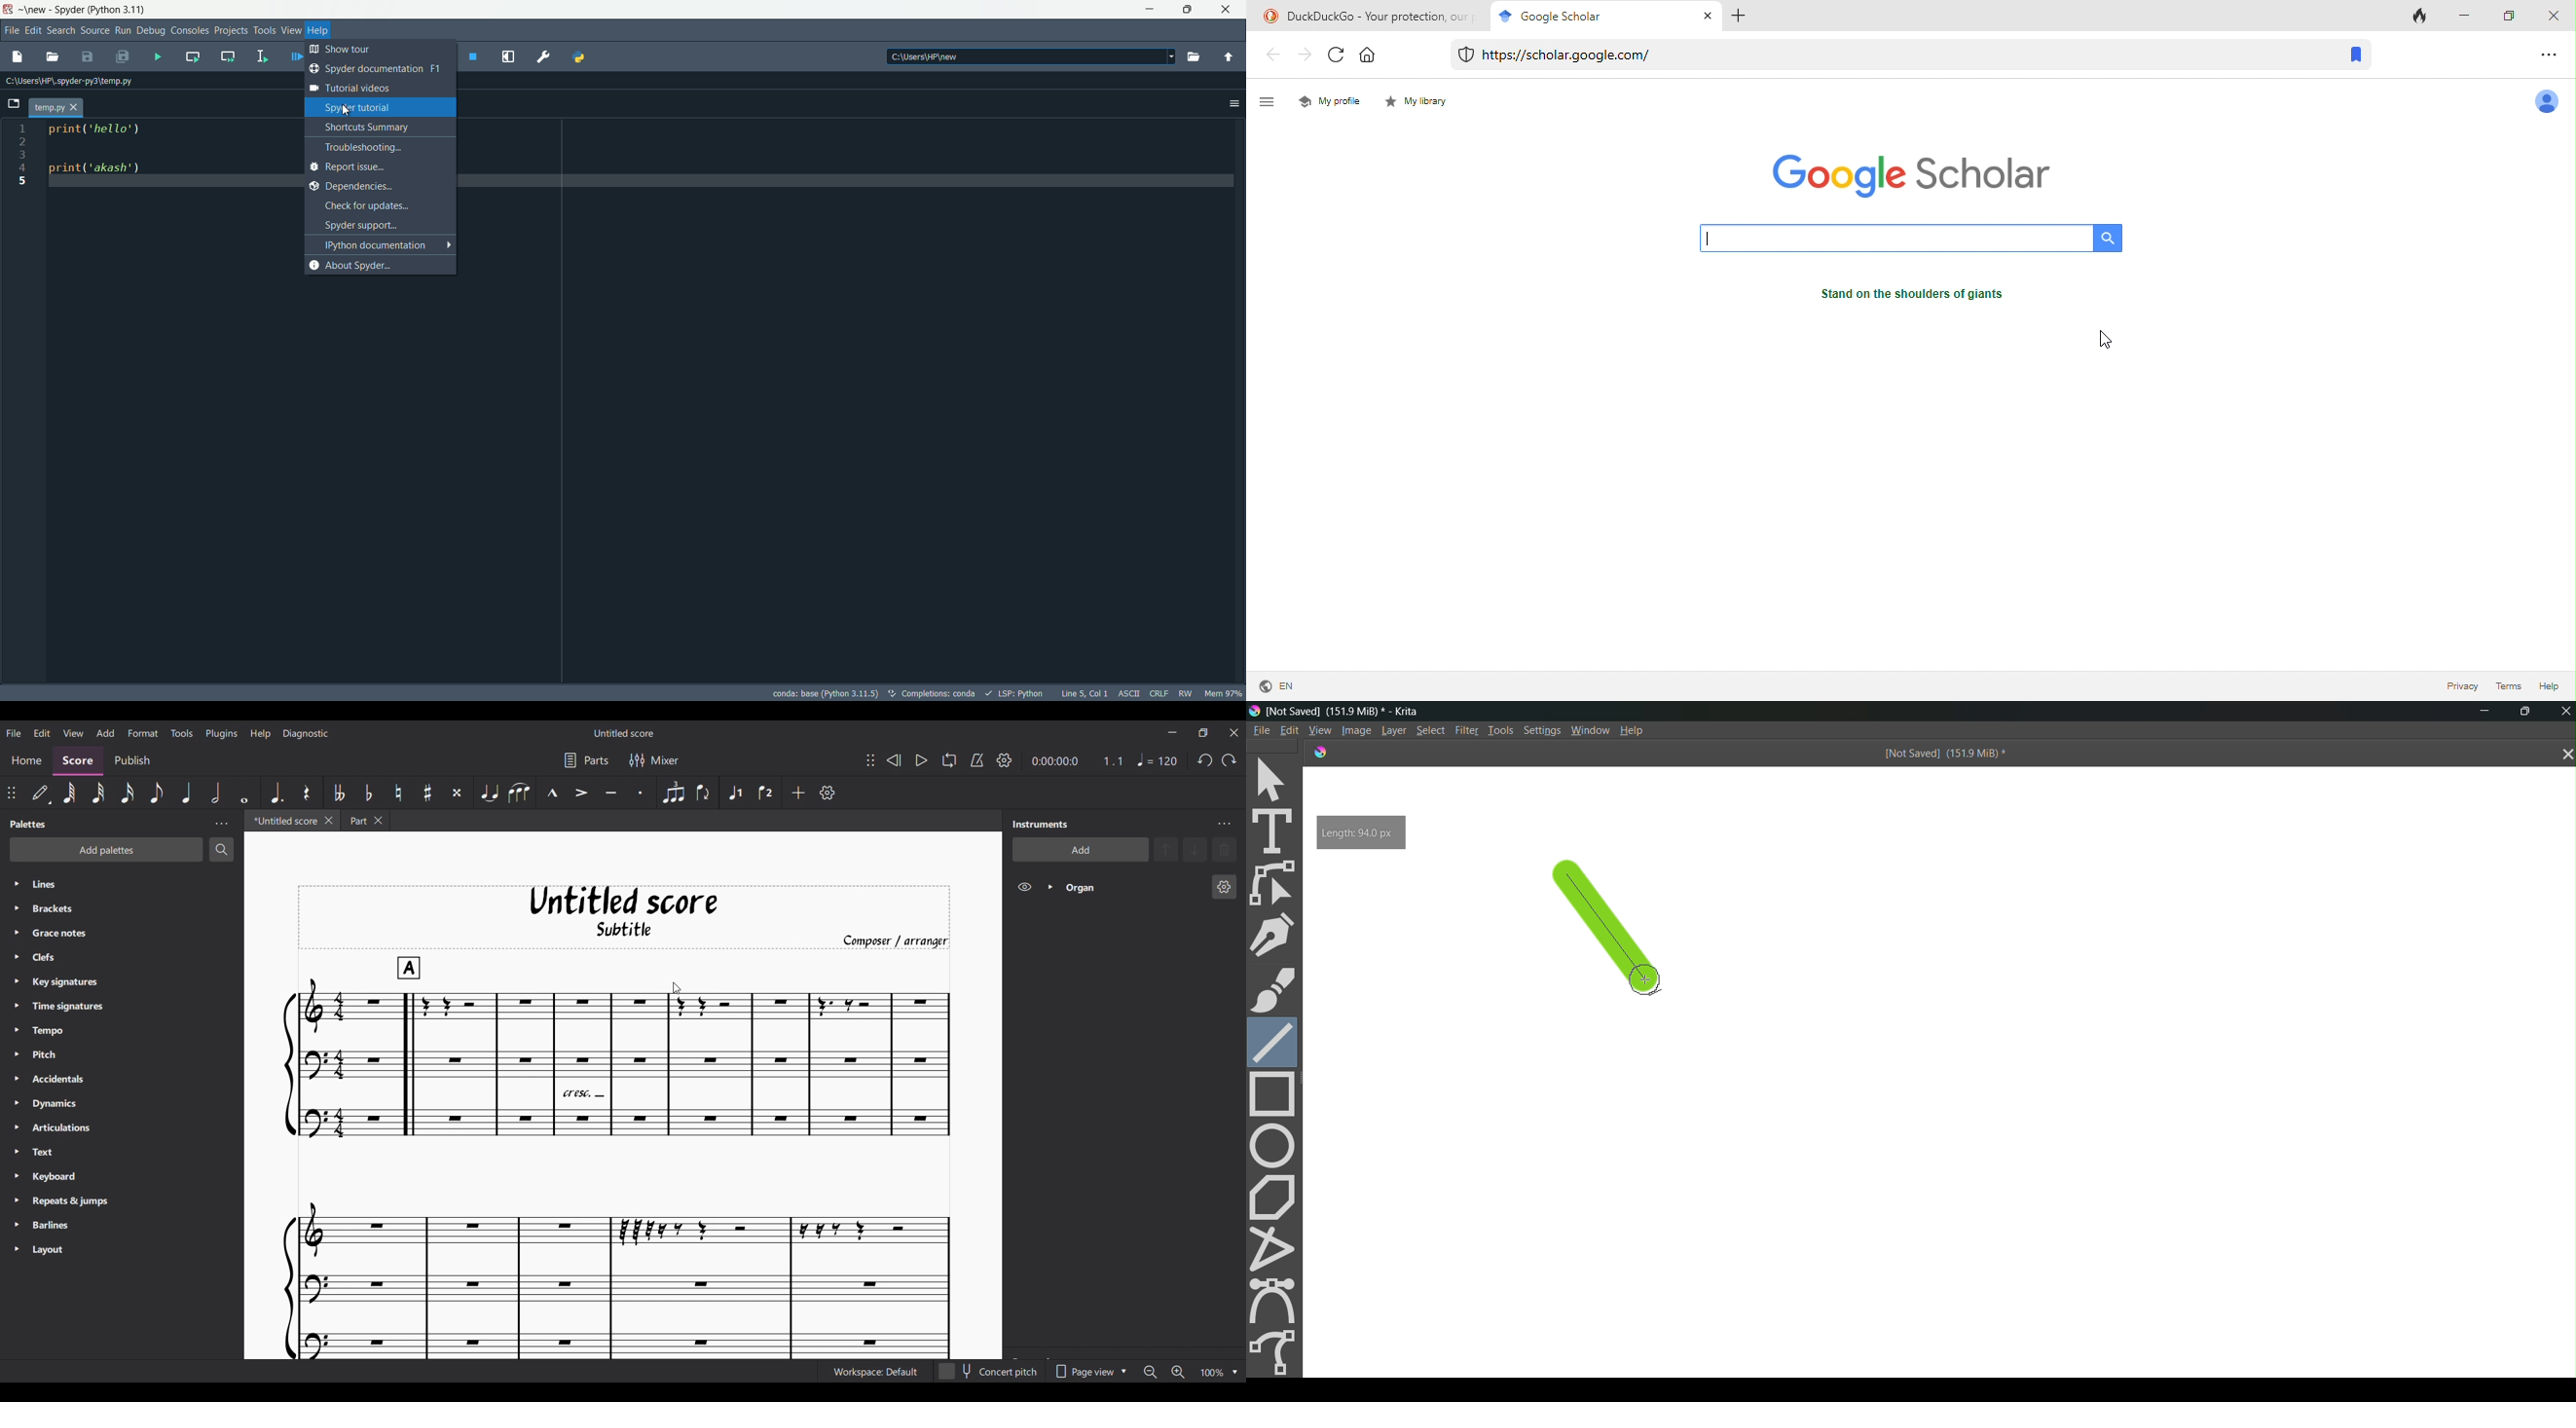  What do you see at coordinates (321, 31) in the screenshot?
I see `help menu` at bounding box center [321, 31].